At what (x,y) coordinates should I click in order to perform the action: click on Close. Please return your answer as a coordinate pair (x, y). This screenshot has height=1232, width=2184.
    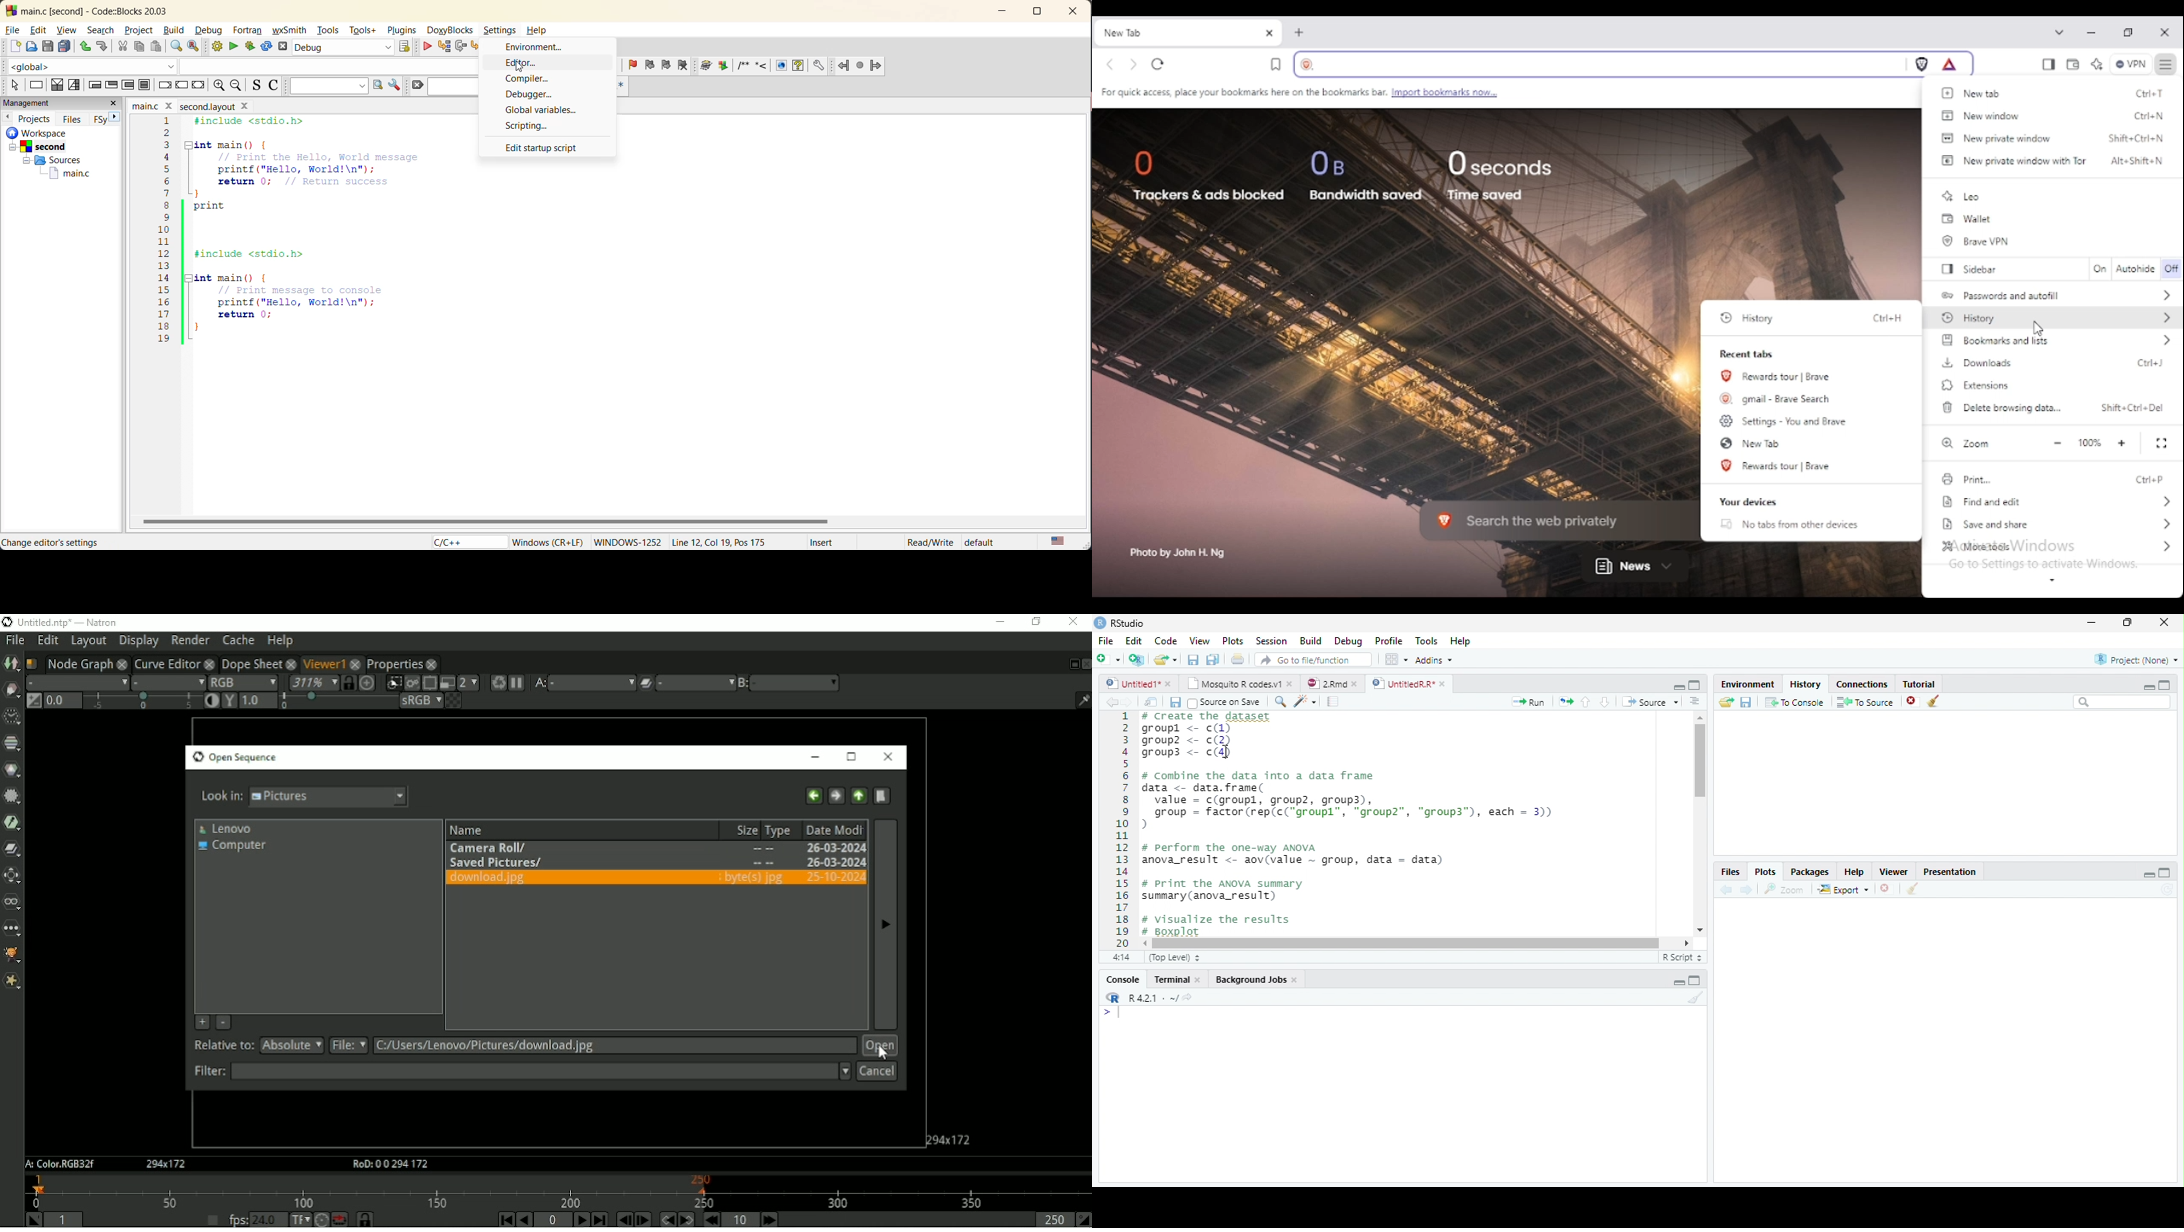
    Looking at the image, I should click on (1085, 664).